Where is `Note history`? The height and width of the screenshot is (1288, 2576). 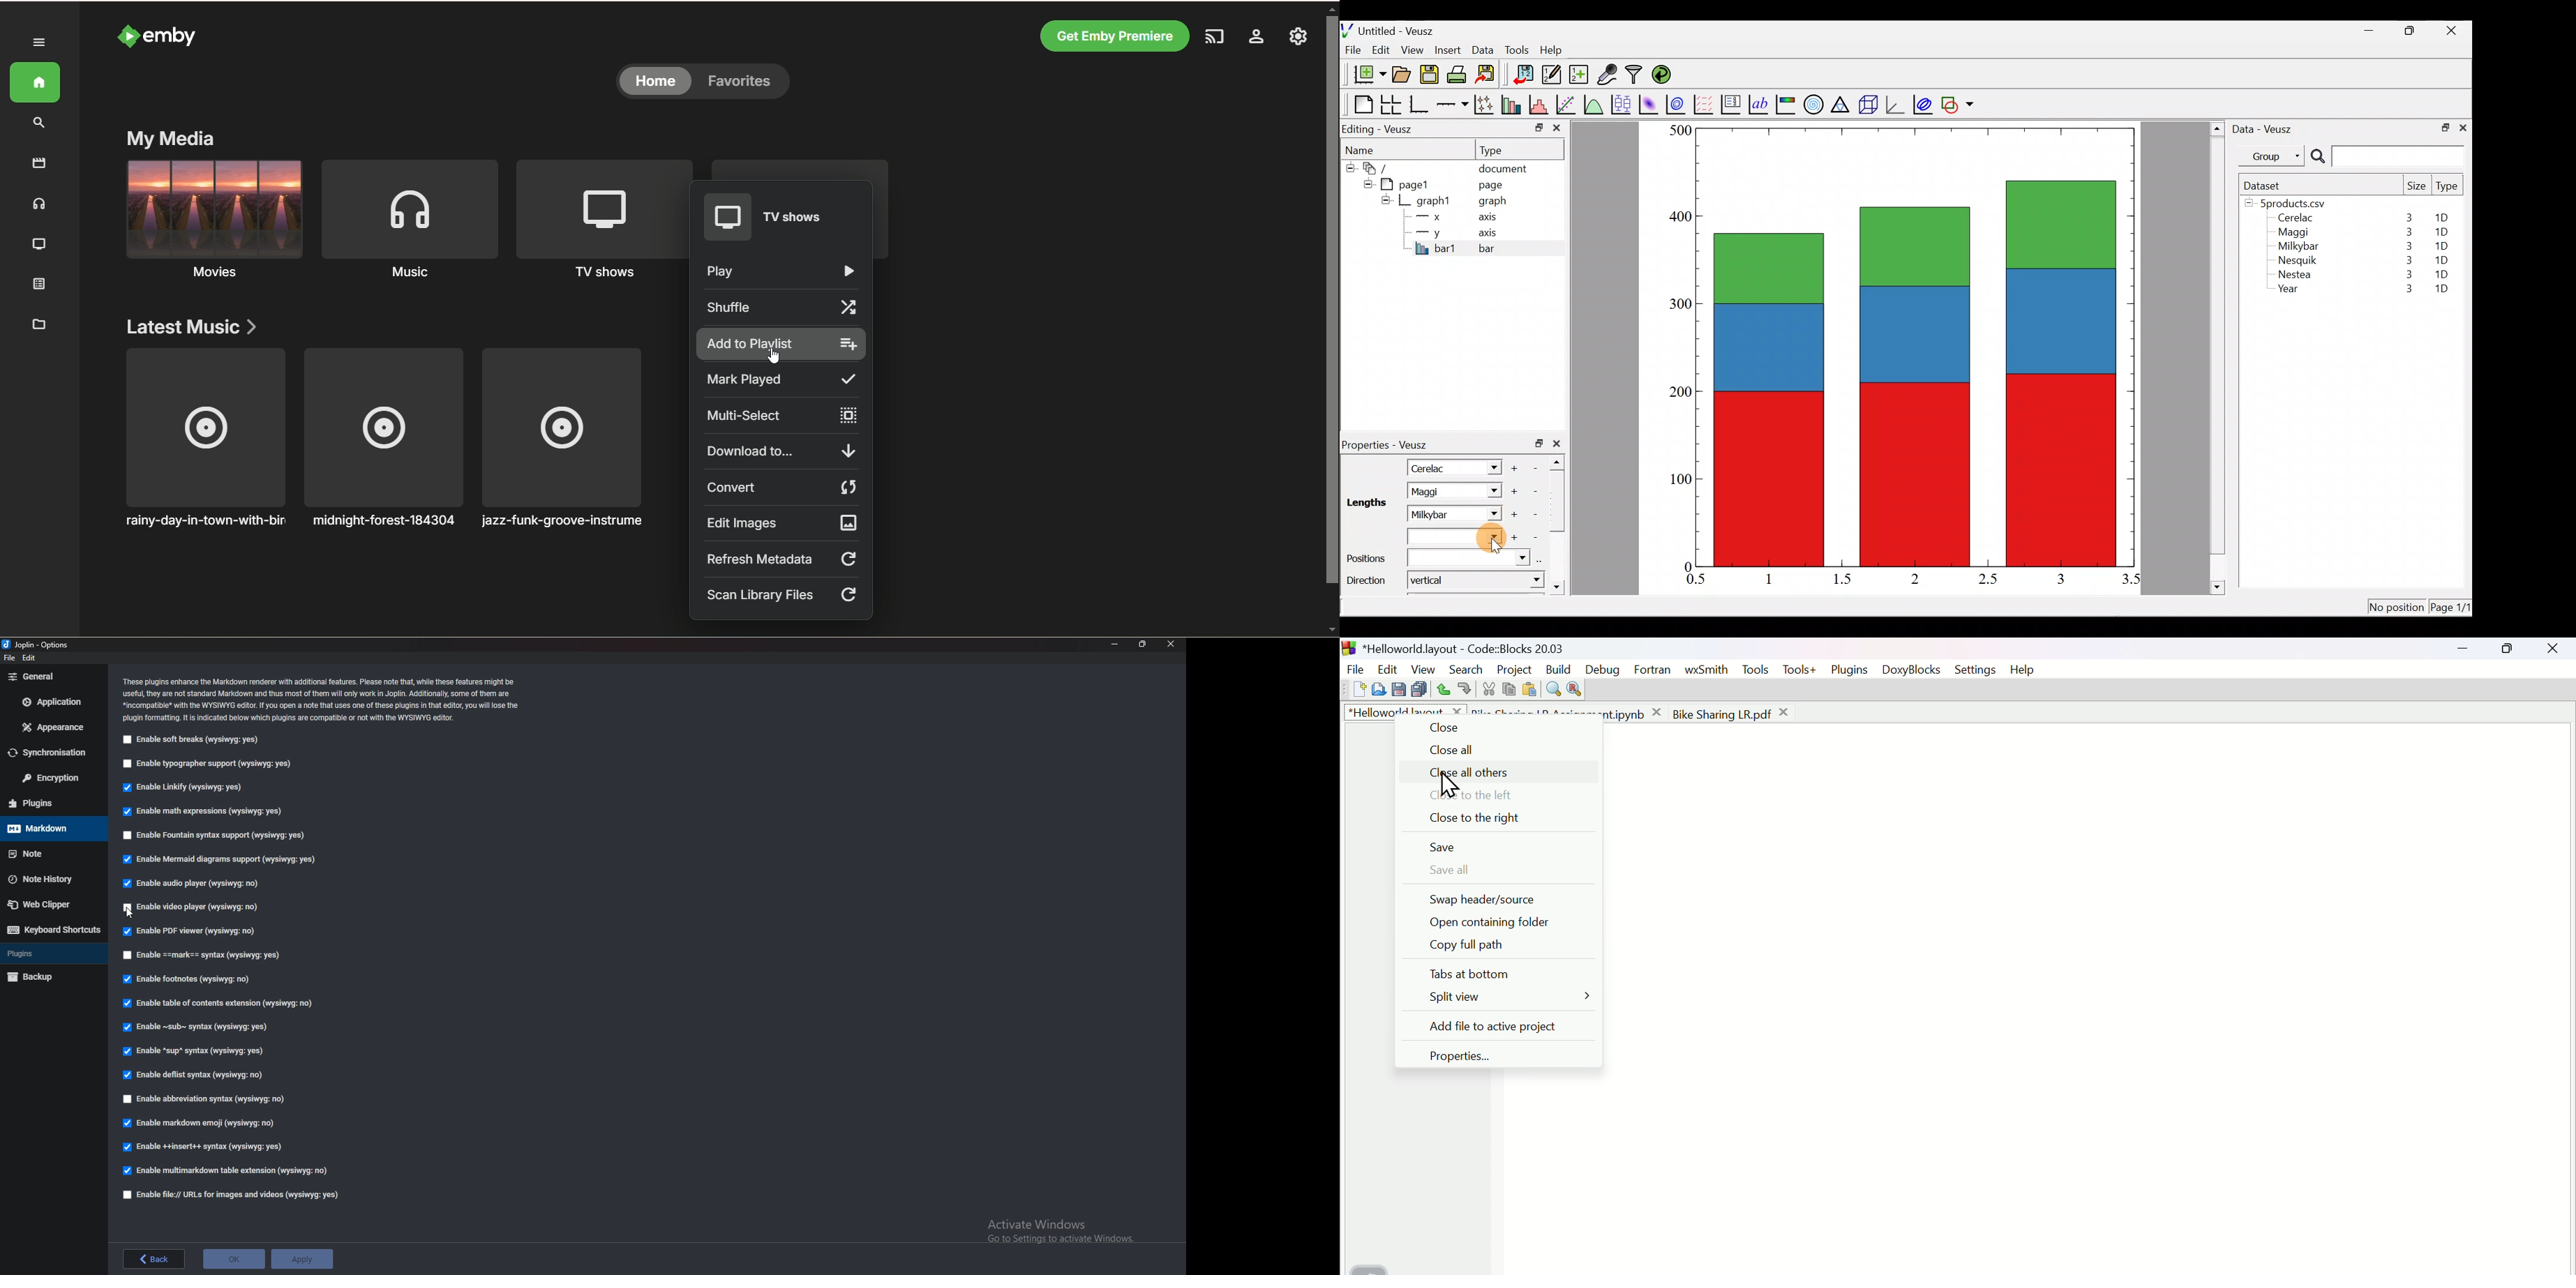 Note history is located at coordinates (47, 878).